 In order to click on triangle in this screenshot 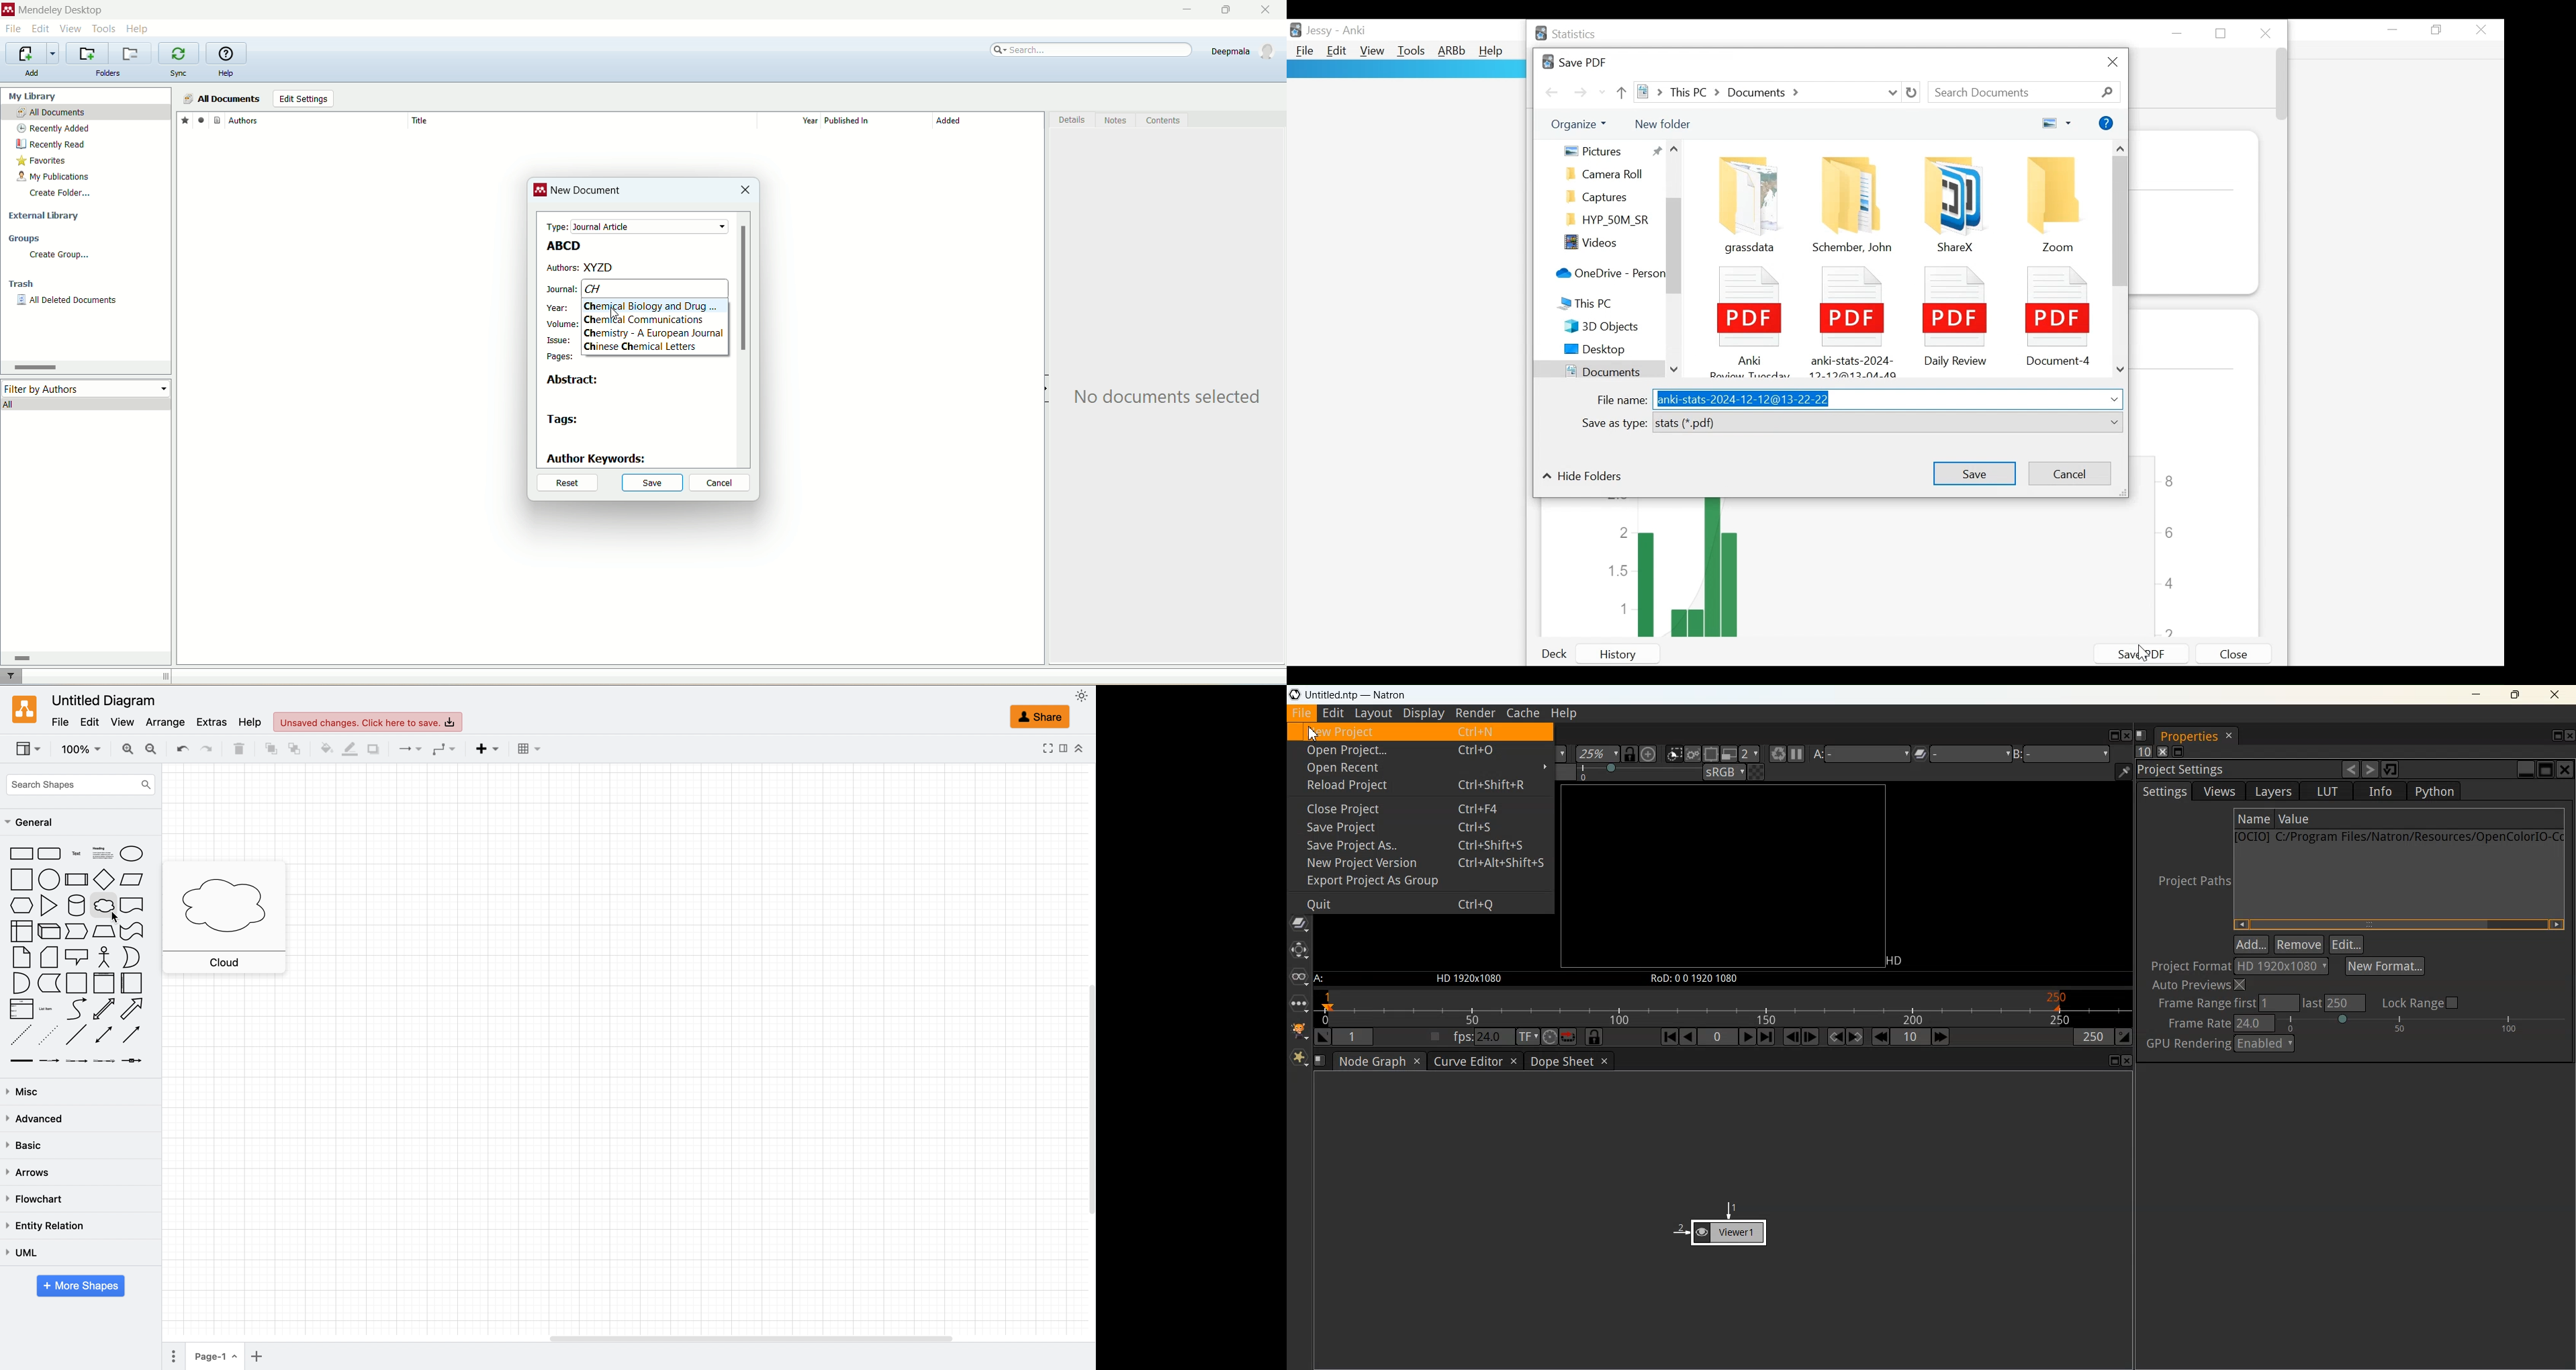, I will do `click(48, 908)`.